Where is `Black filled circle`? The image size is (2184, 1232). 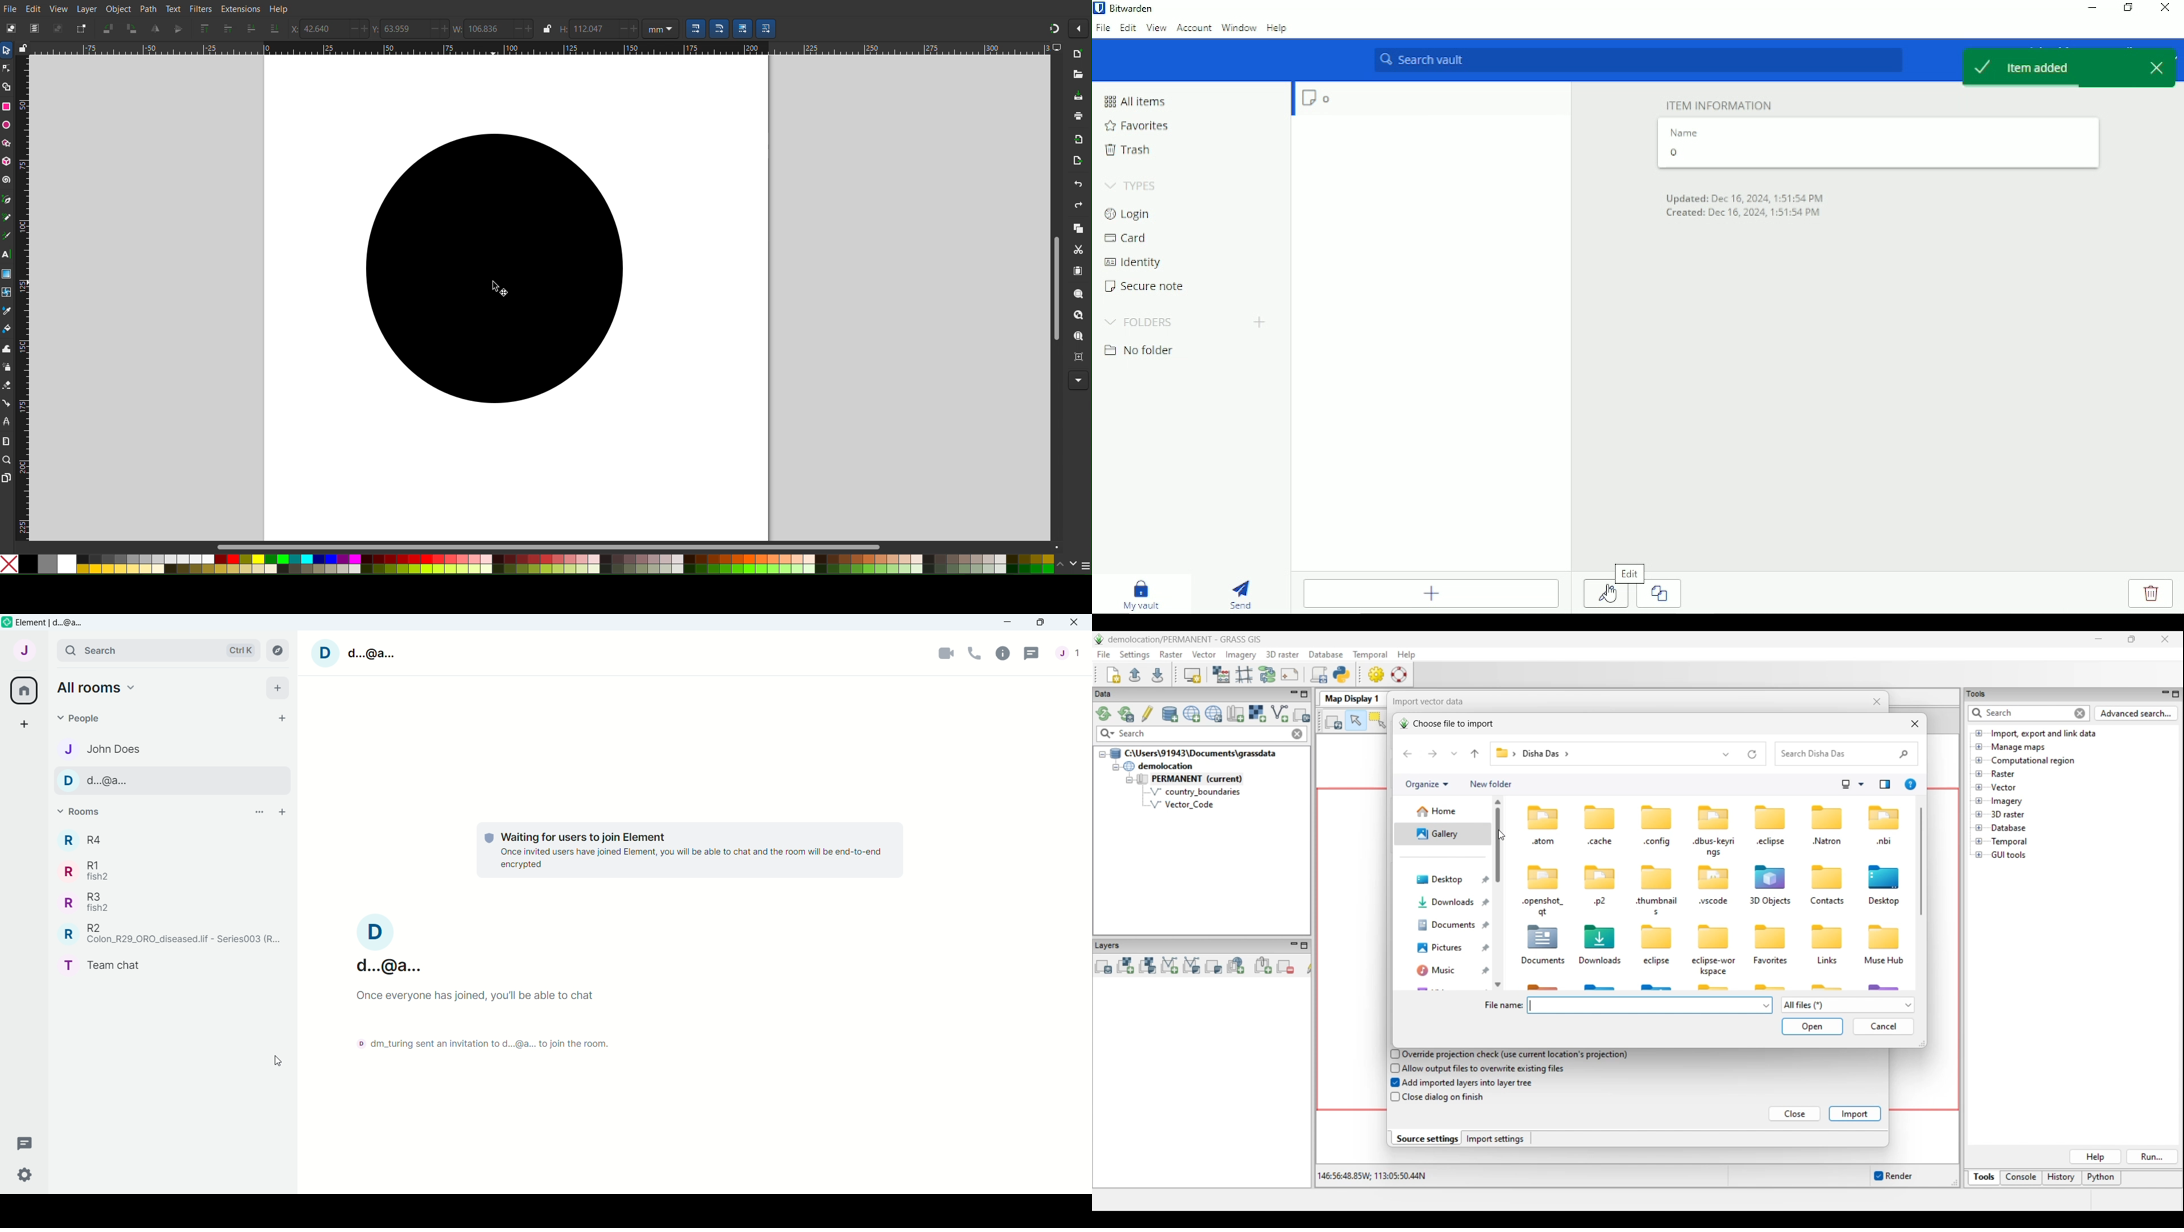 Black filled circle is located at coordinates (496, 272).